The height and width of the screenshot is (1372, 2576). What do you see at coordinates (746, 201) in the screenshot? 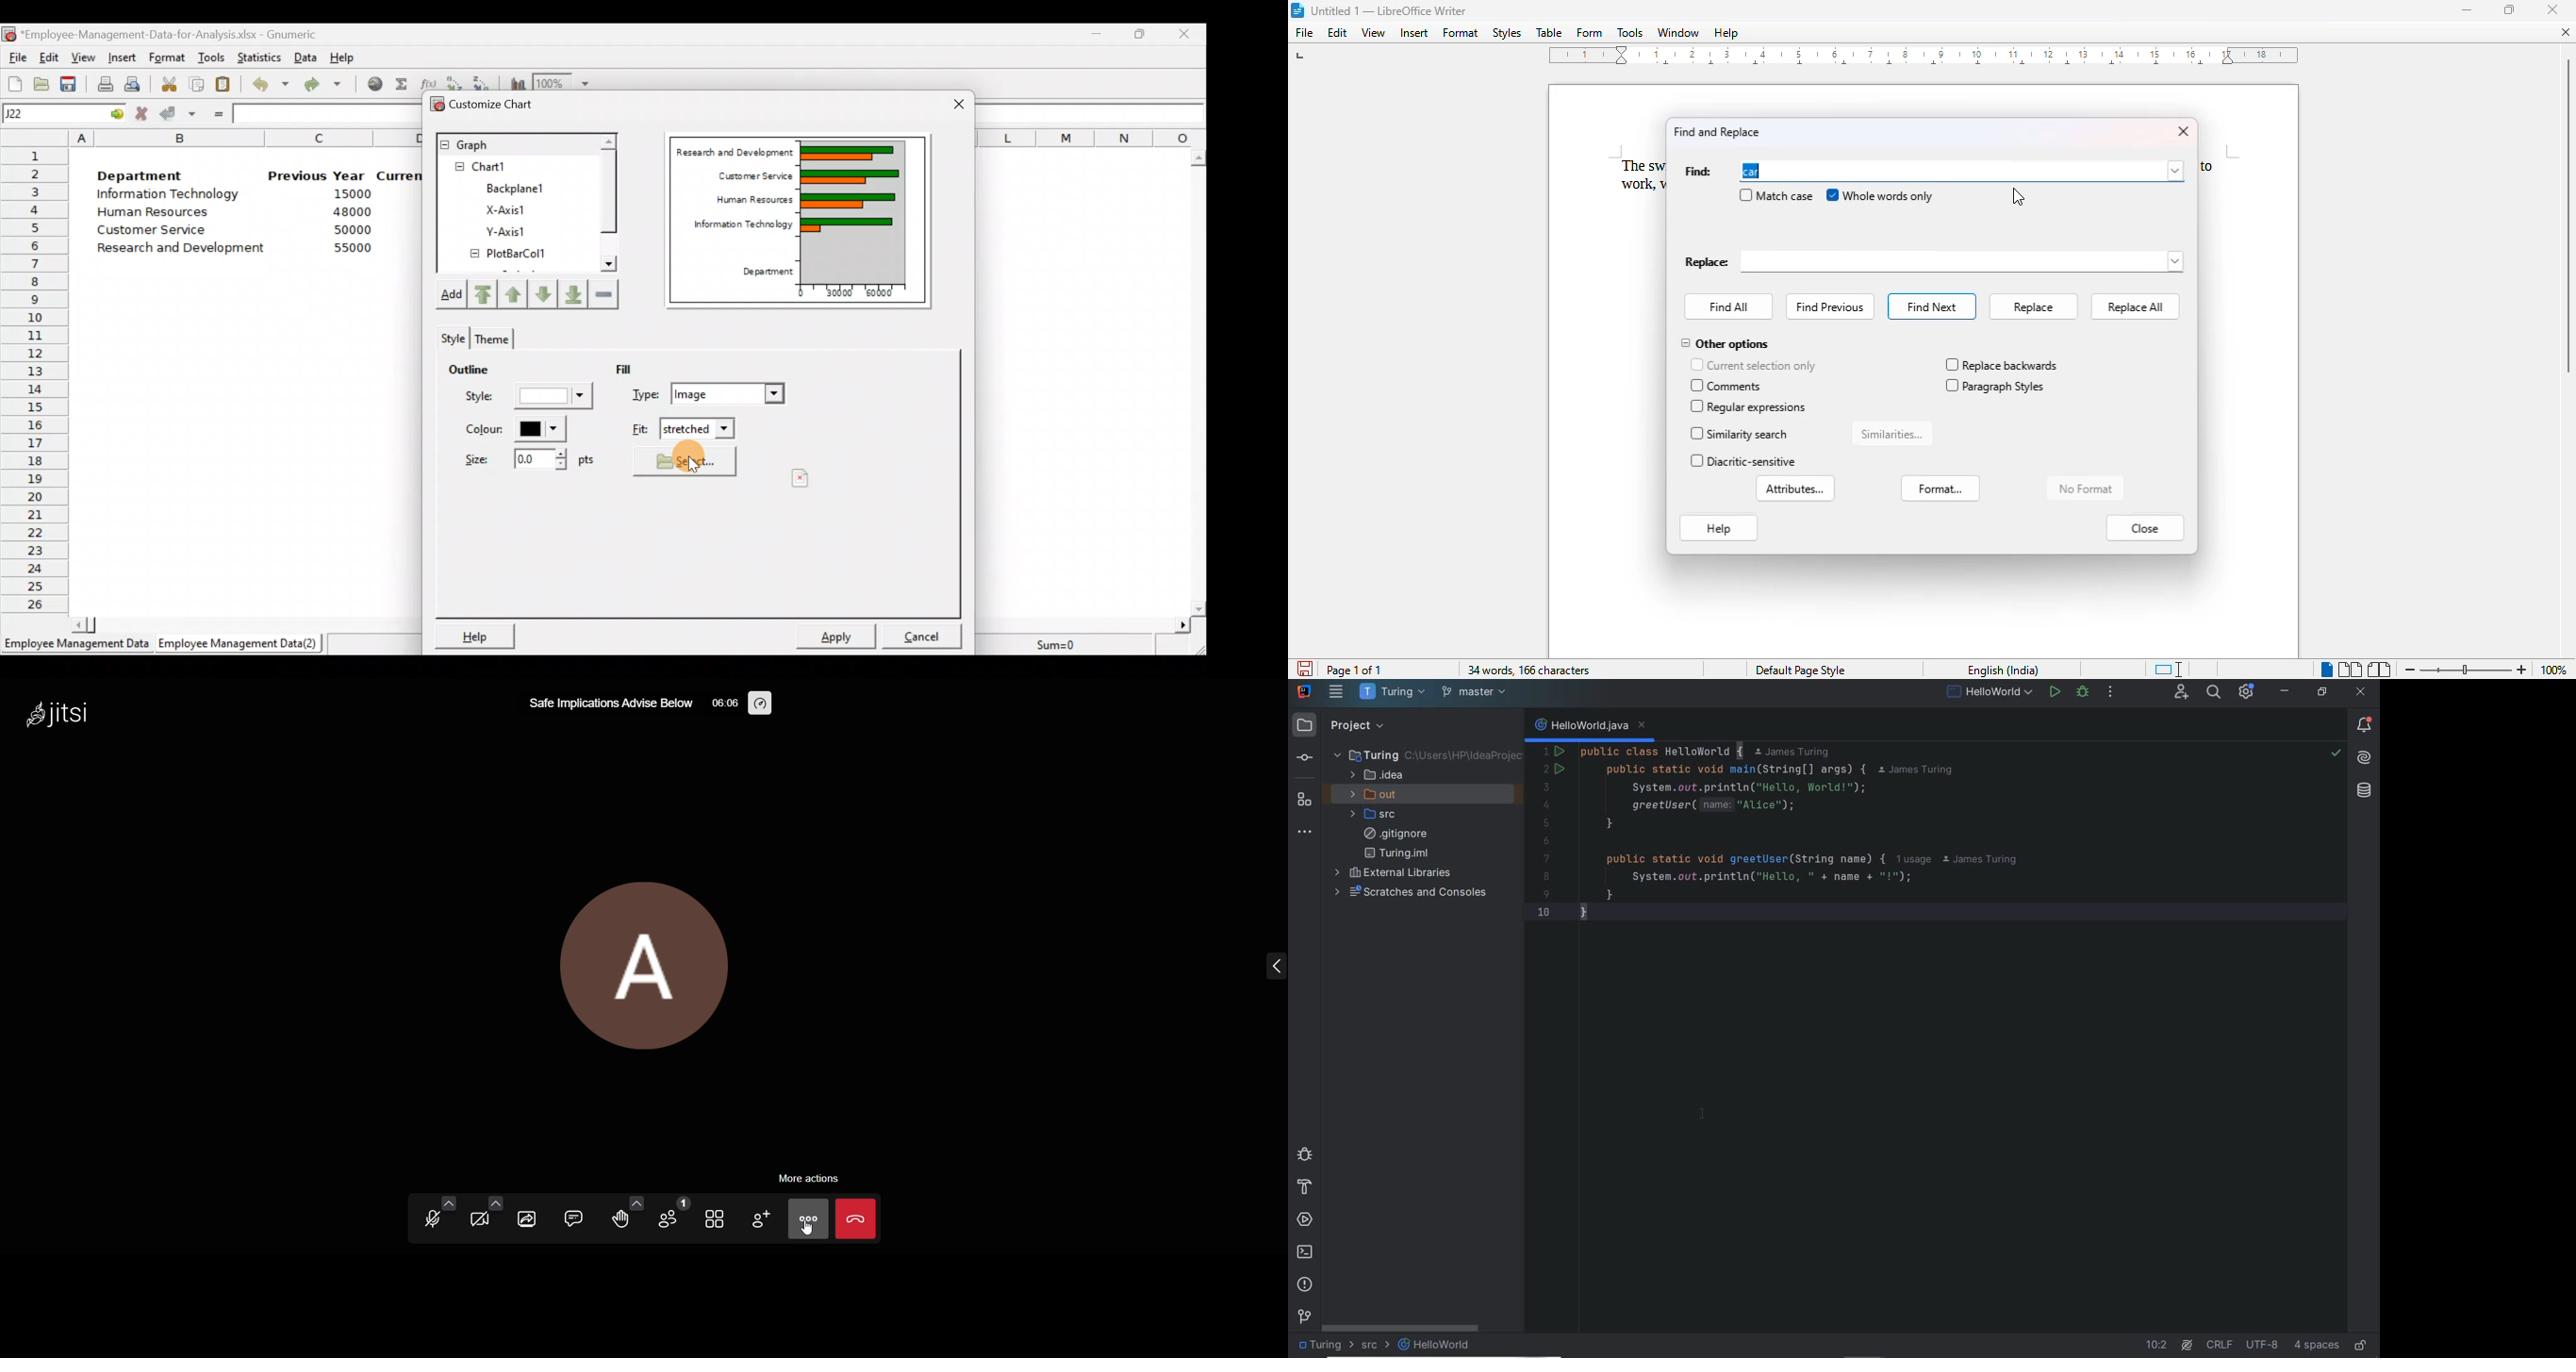
I see `Human Resources` at bounding box center [746, 201].